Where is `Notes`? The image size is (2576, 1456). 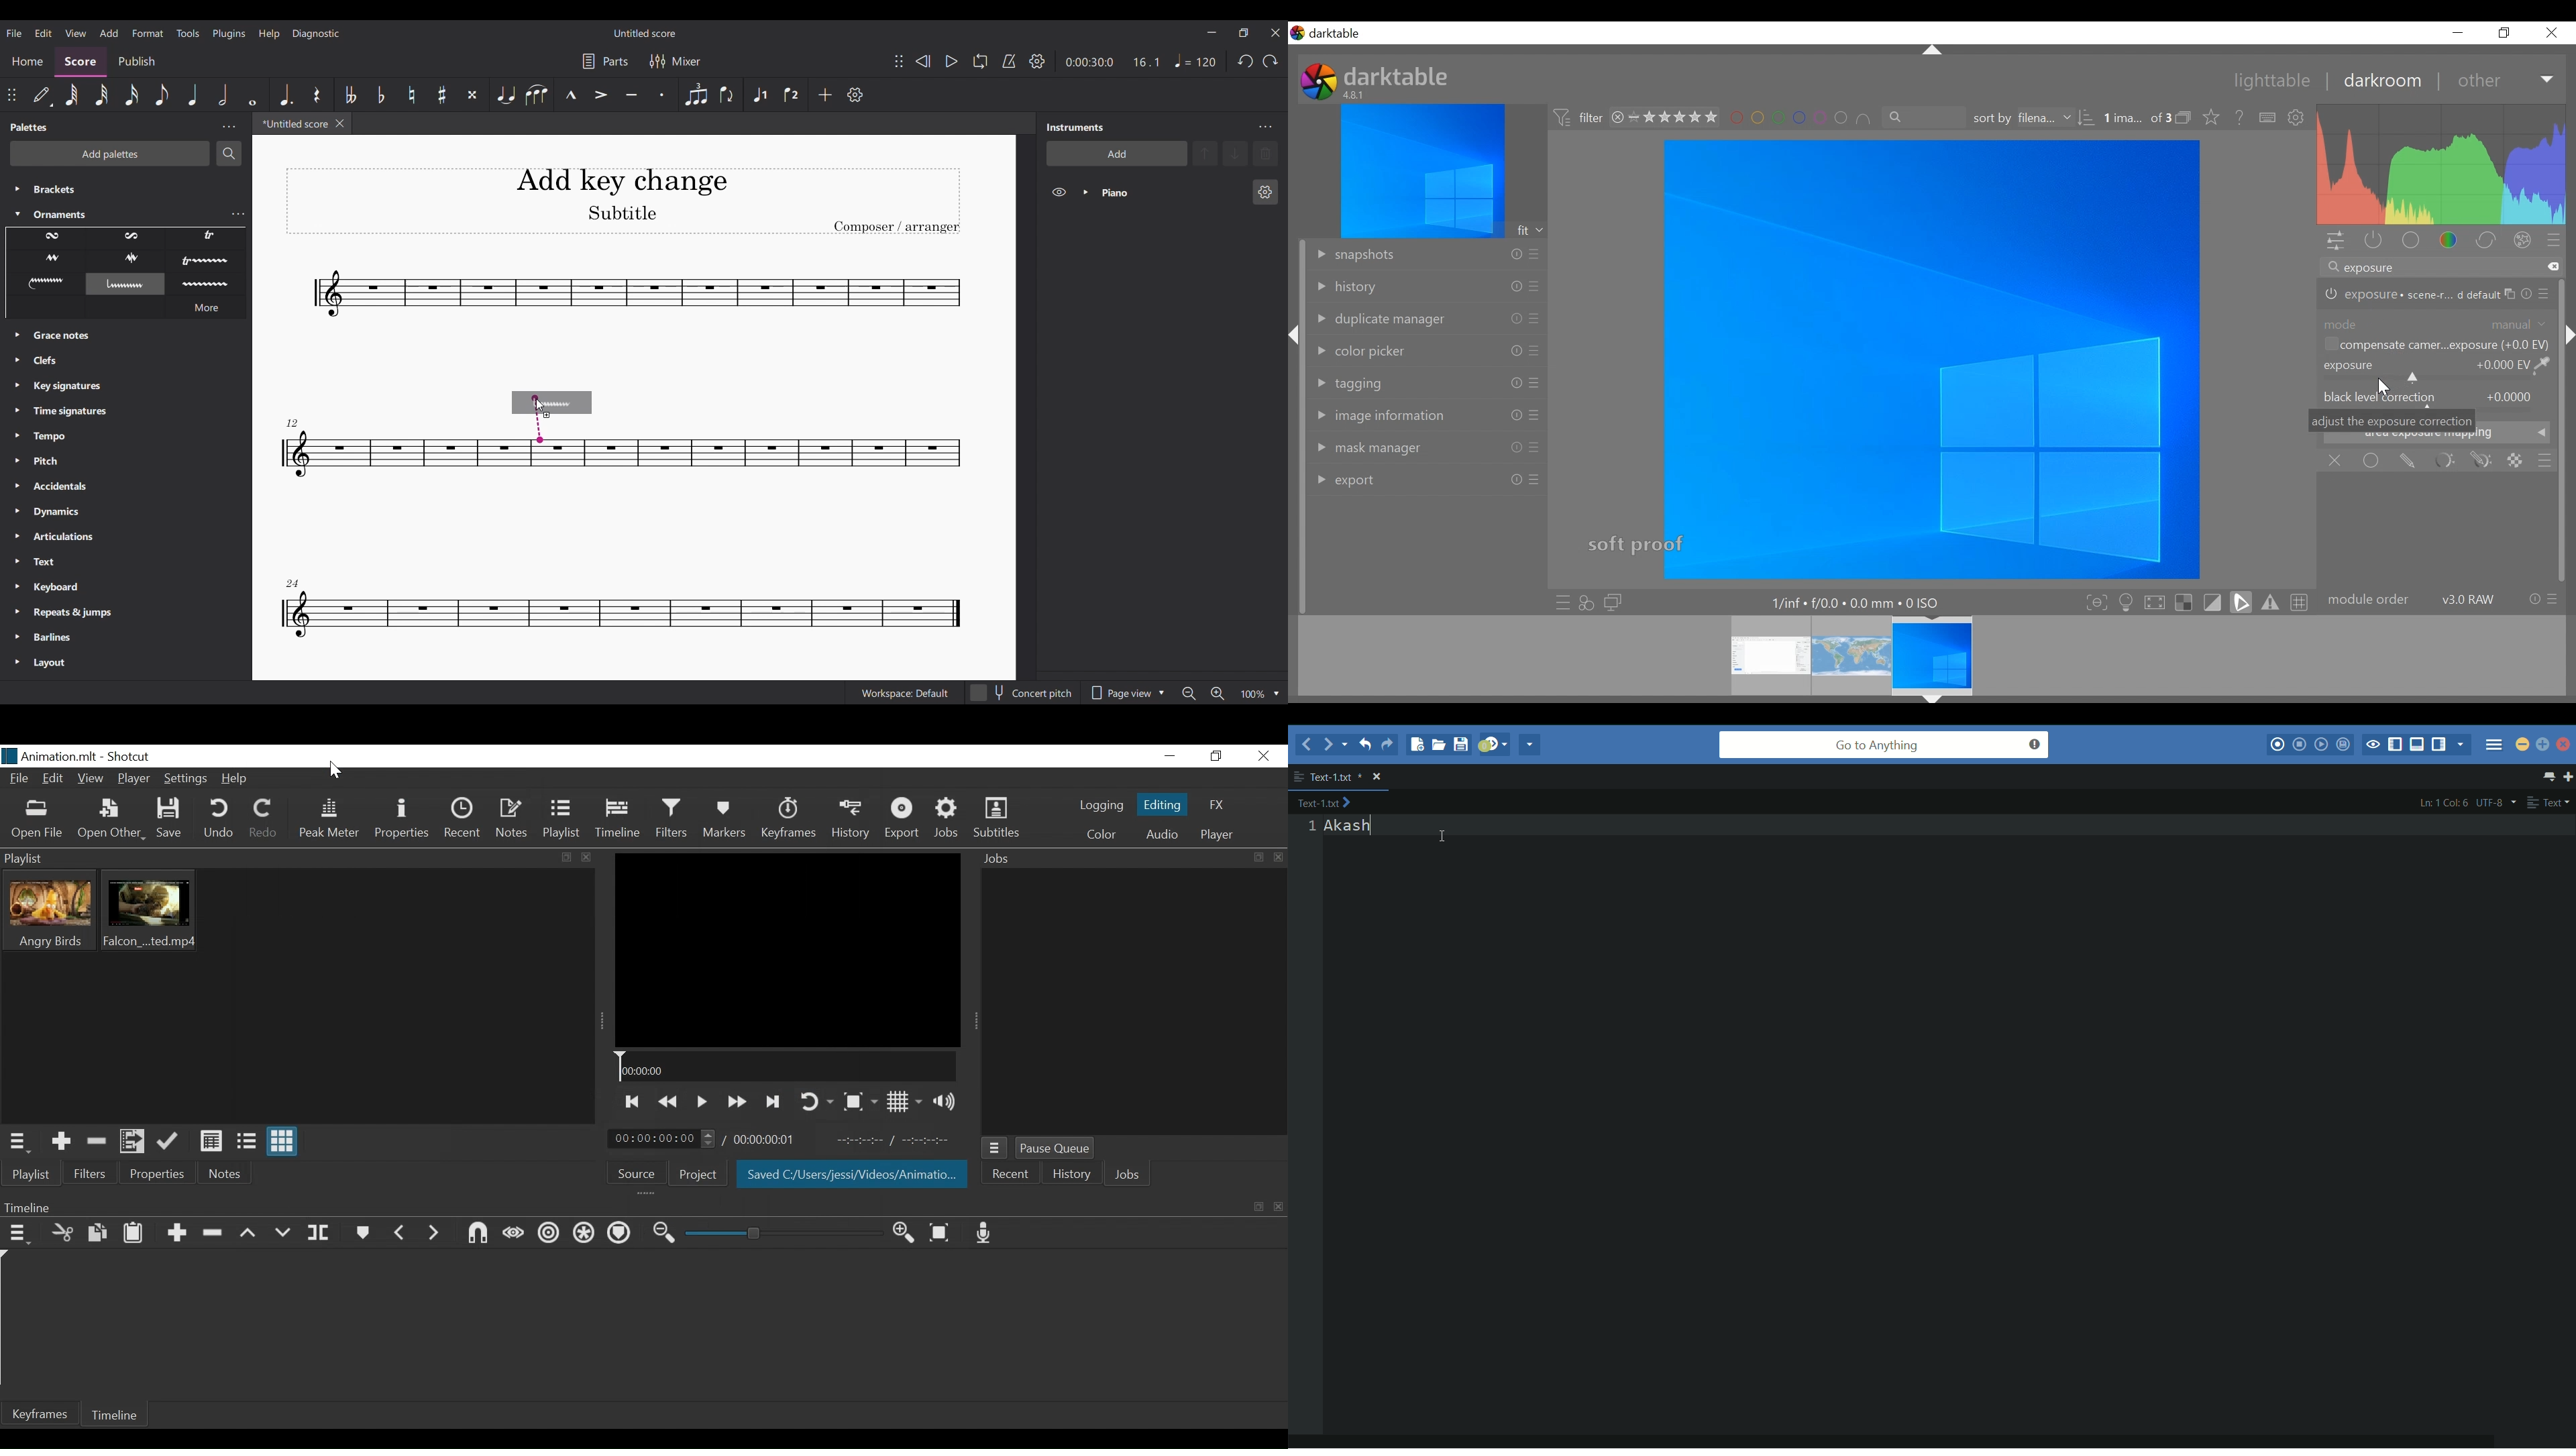 Notes is located at coordinates (225, 1175).